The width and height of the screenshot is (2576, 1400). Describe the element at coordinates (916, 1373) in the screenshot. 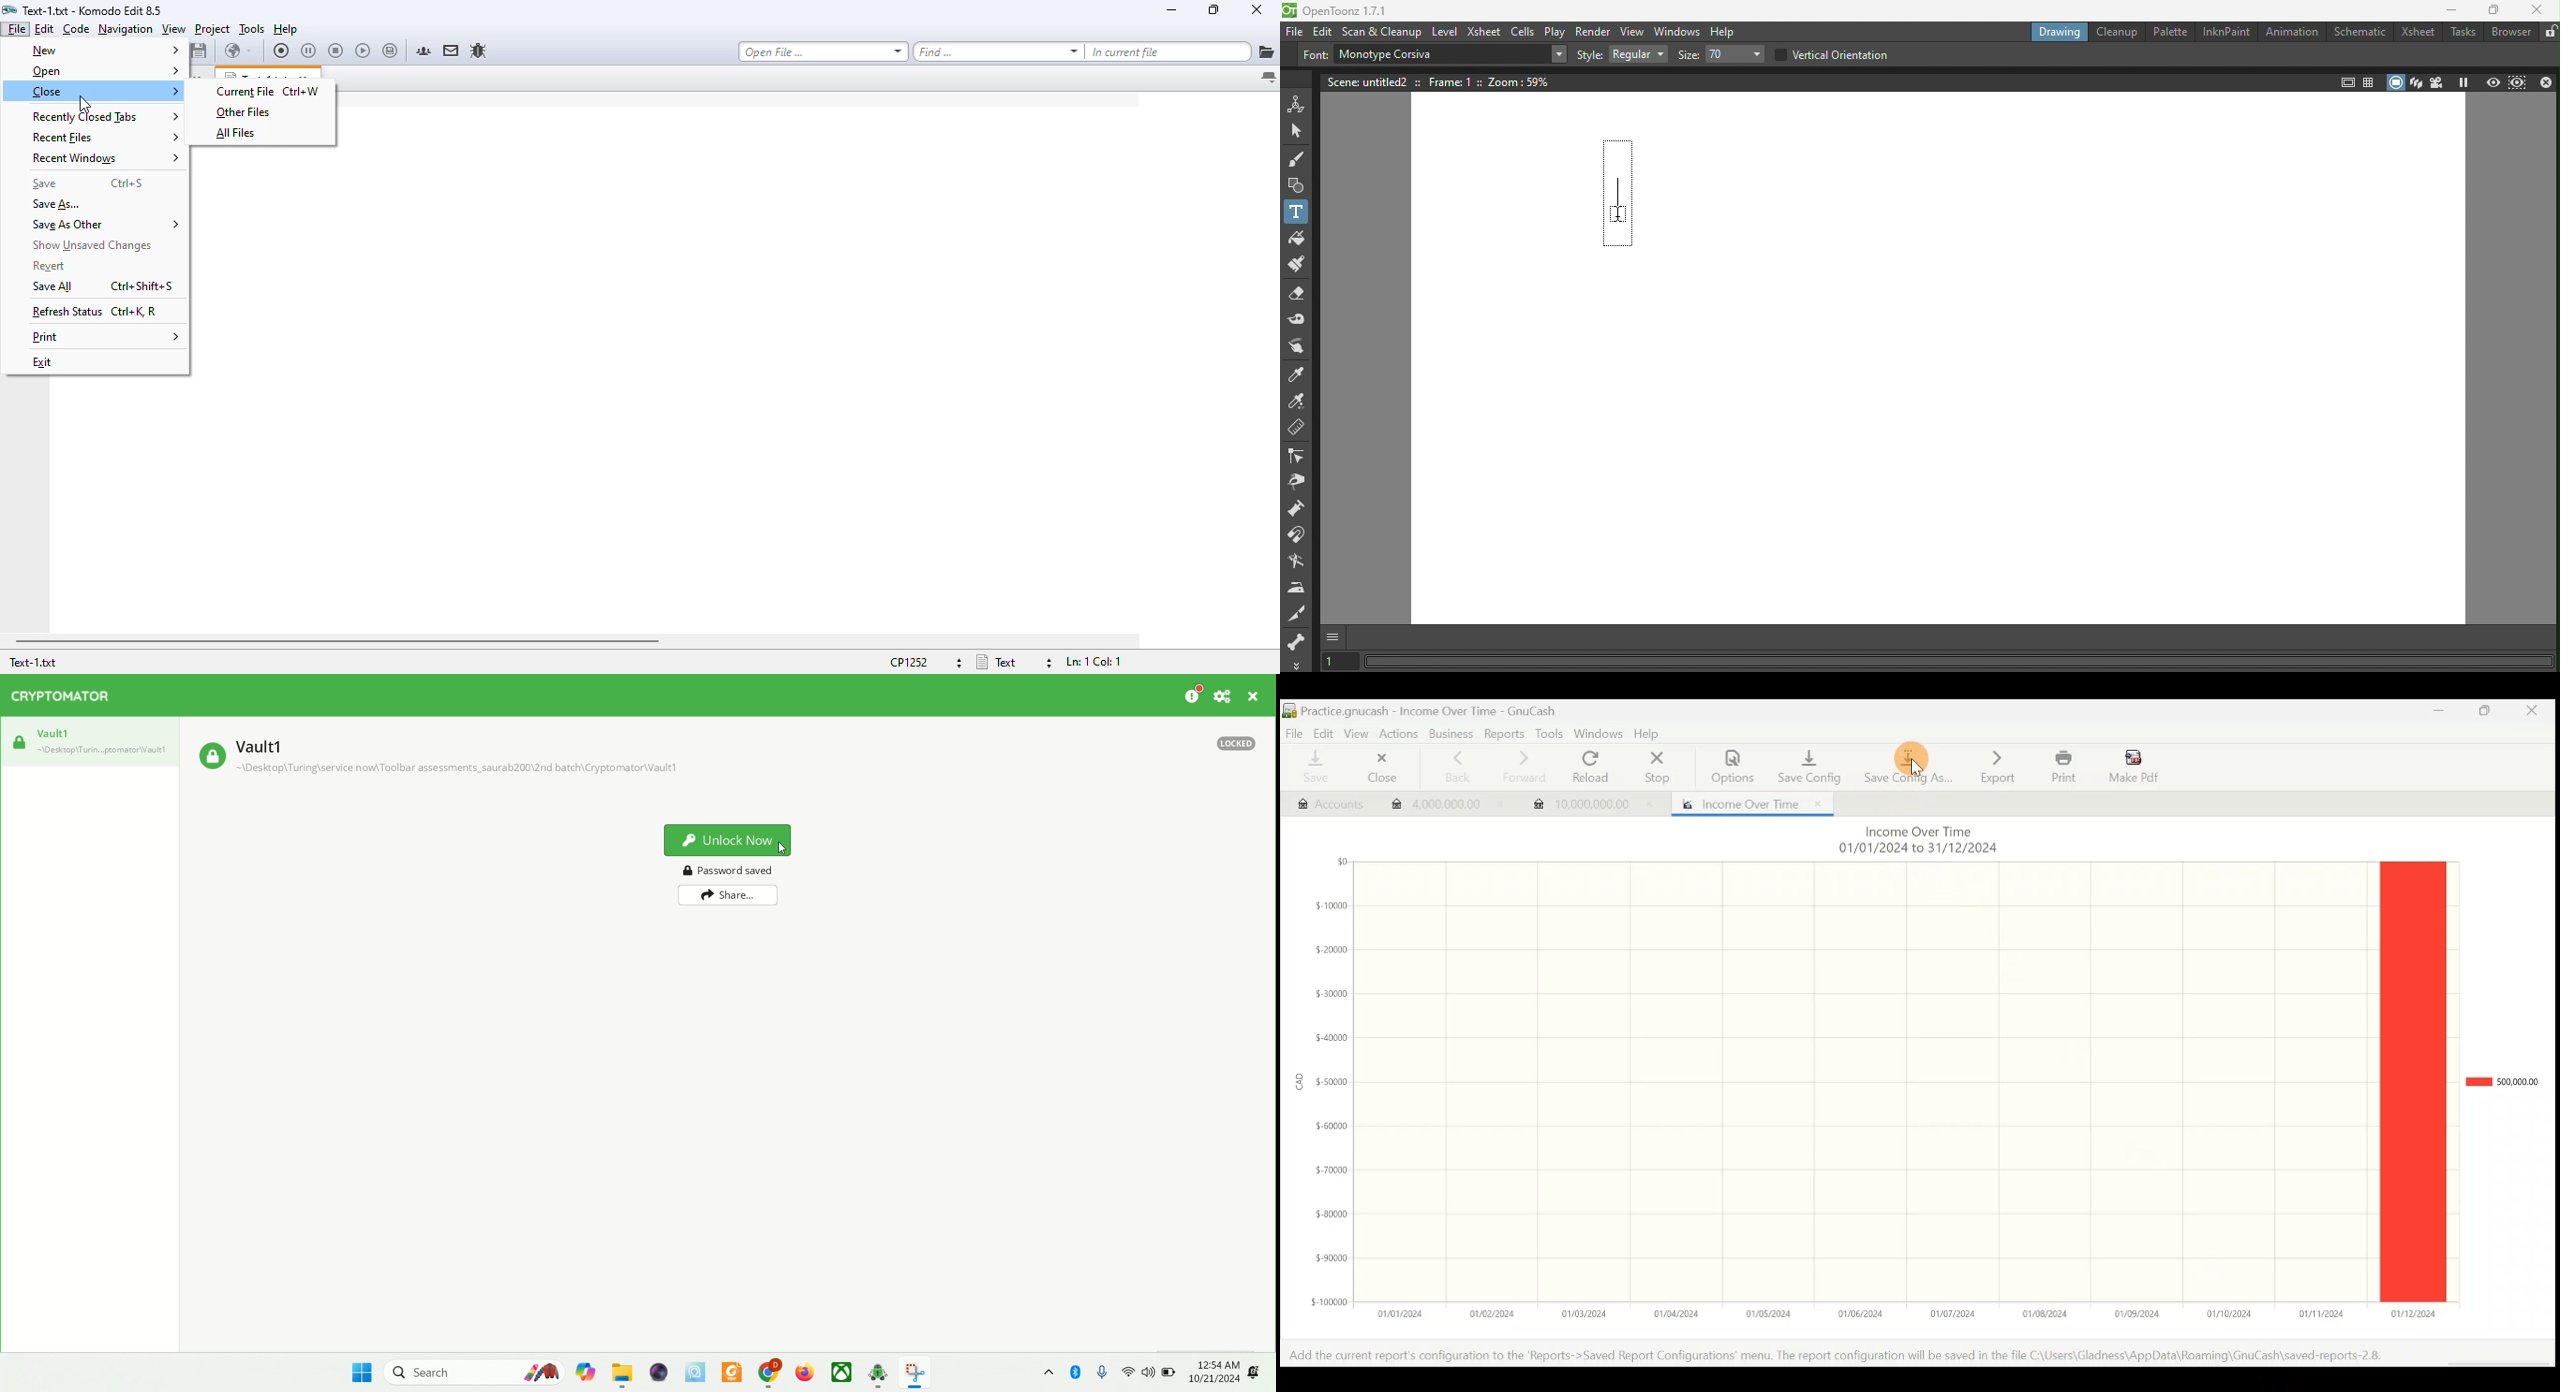

I see `snipping tool` at that location.